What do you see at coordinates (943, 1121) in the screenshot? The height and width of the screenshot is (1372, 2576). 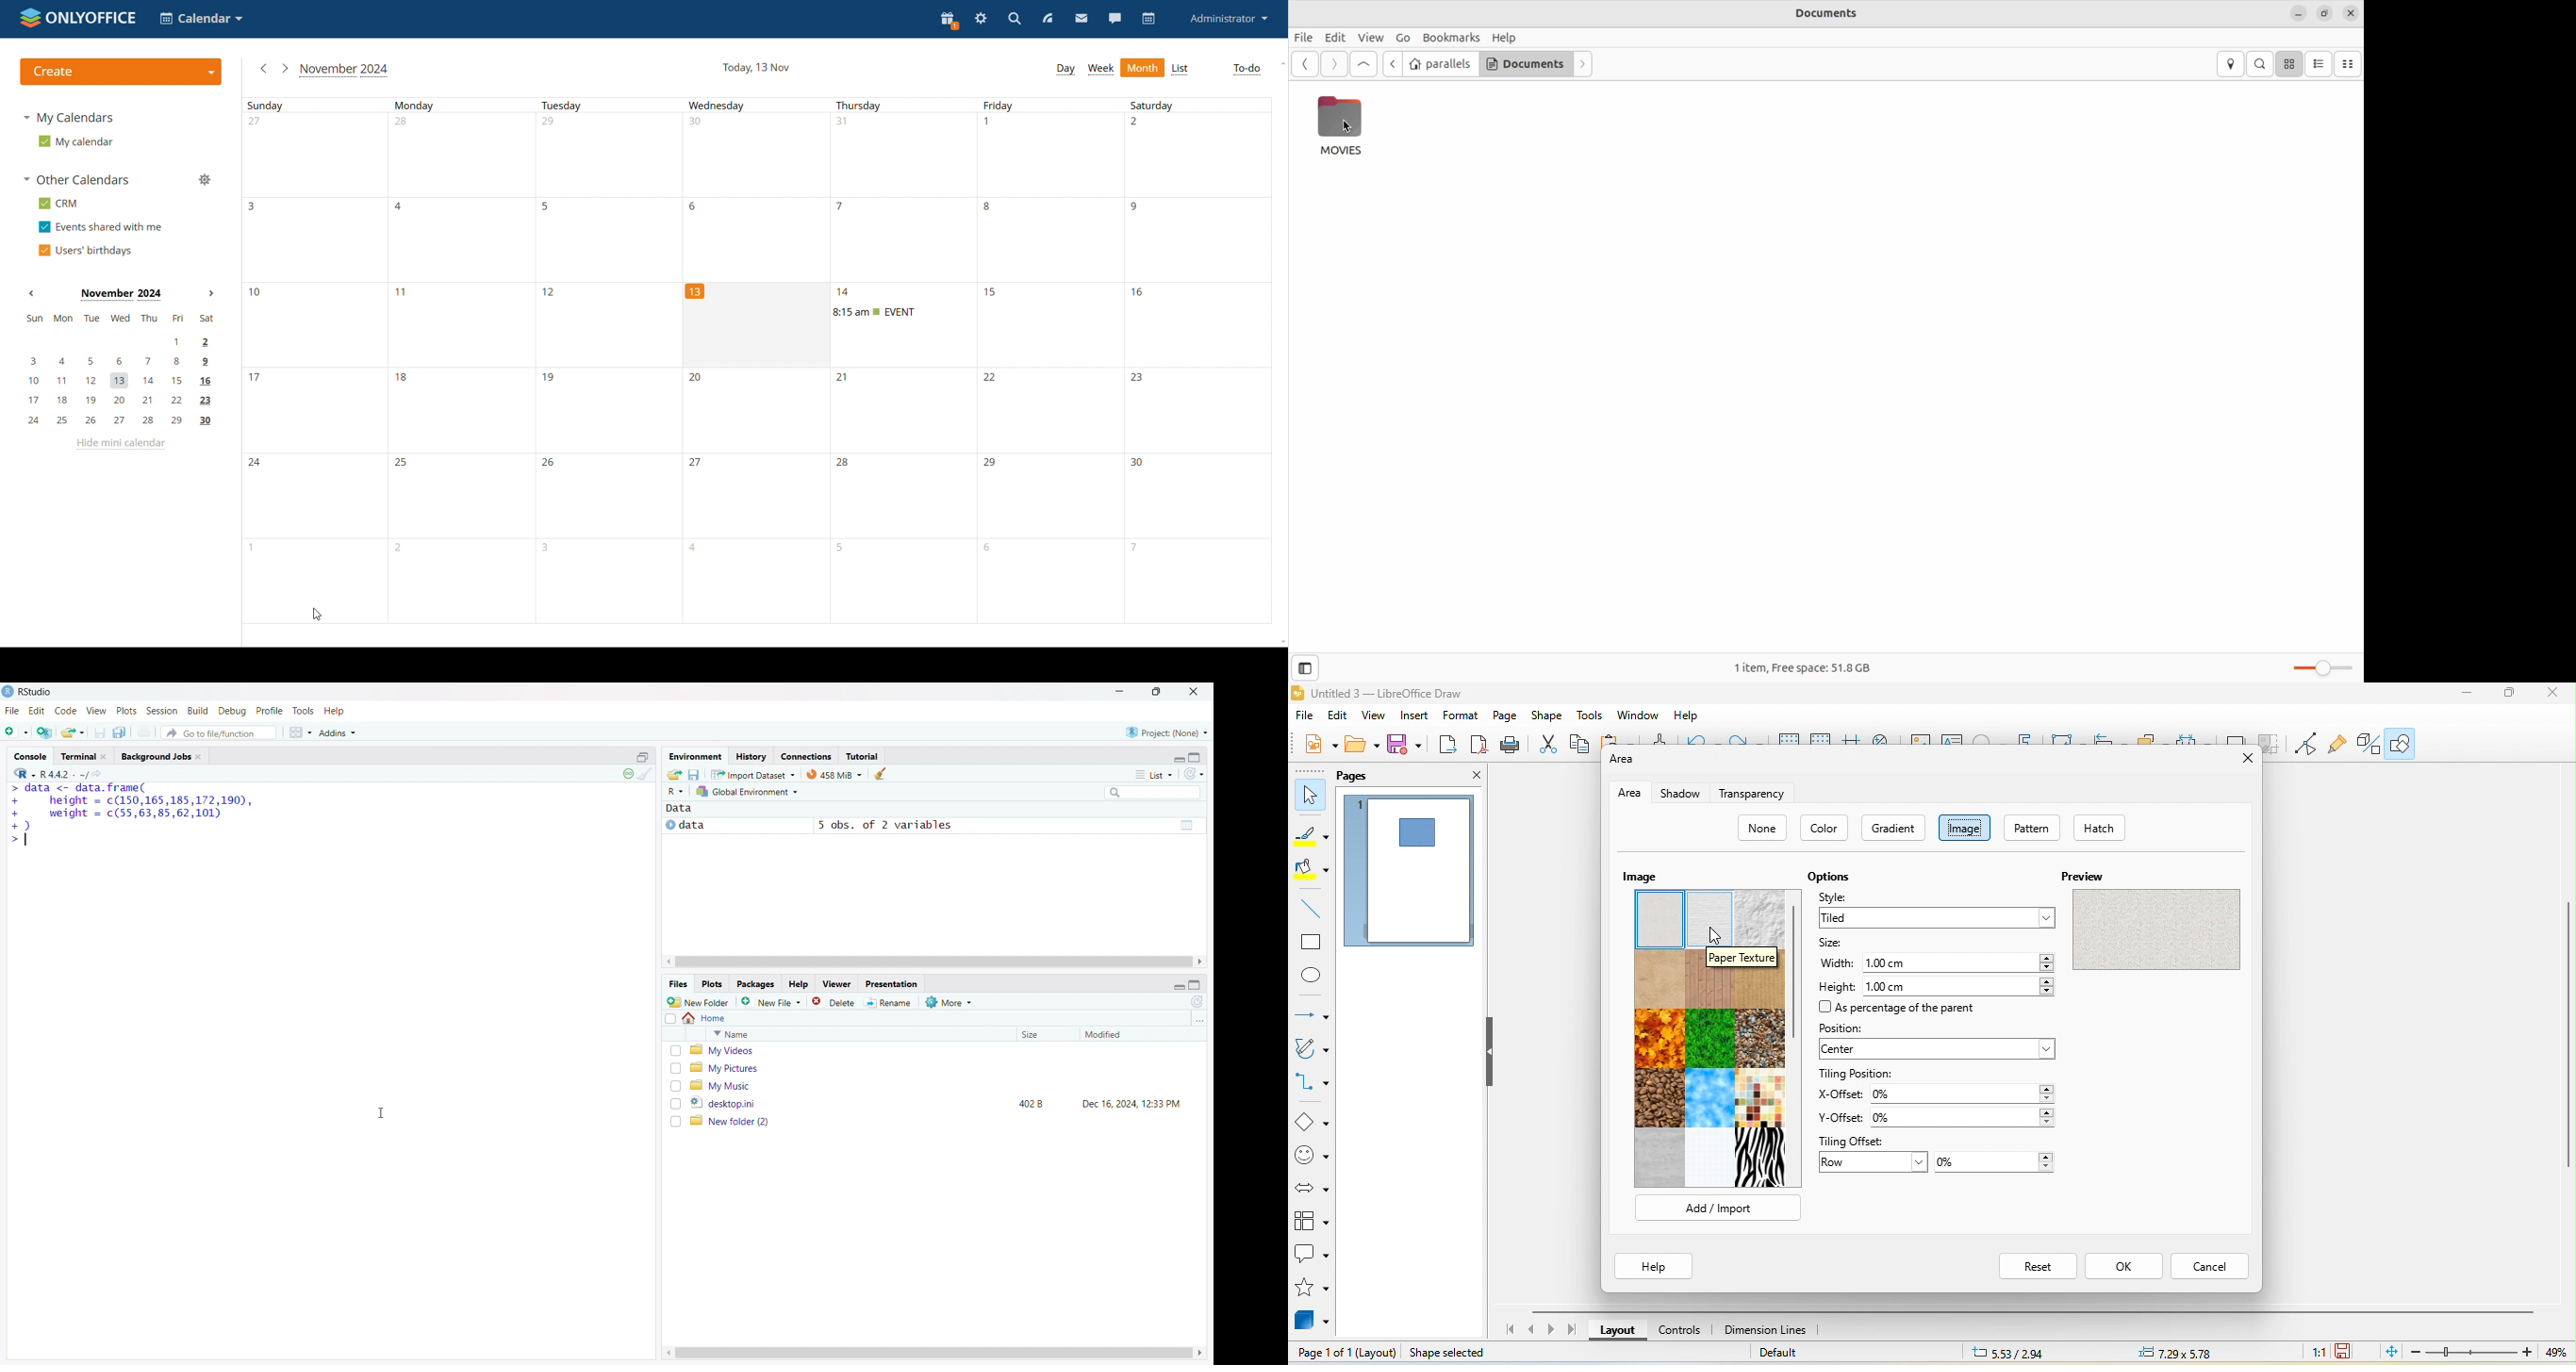 I see `new folder (2)` at bounding box center [943, 1121].